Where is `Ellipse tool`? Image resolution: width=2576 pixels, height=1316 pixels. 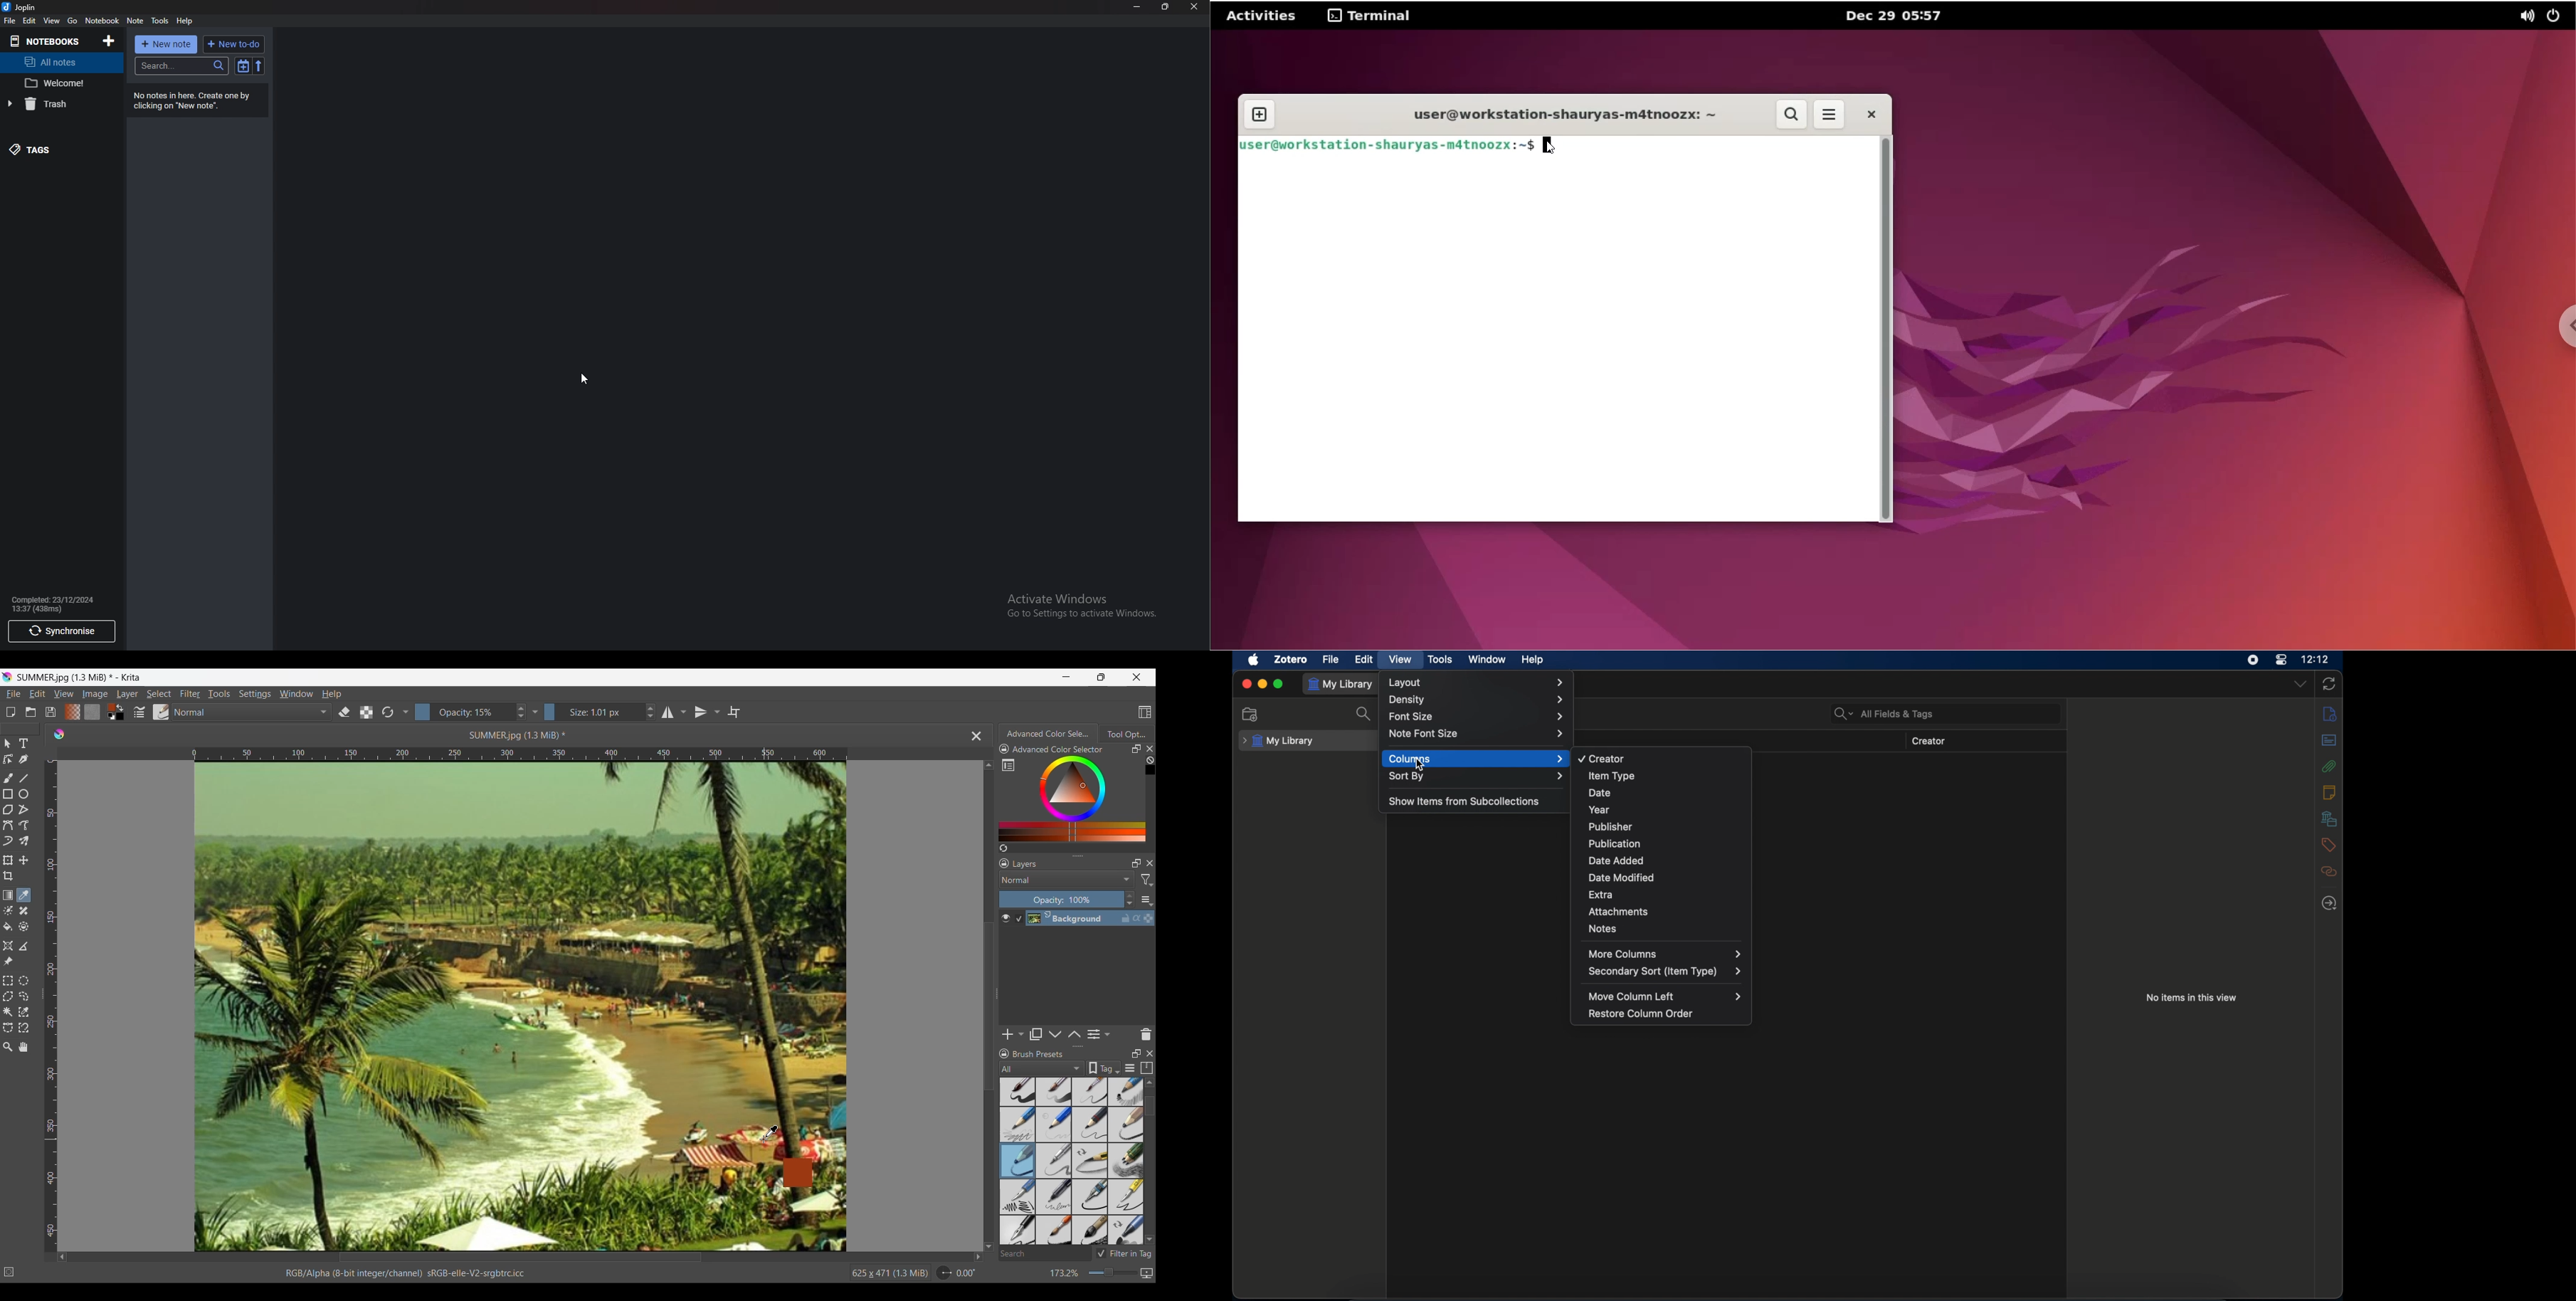
Ellipse tool is located at coordinates (23, 794).